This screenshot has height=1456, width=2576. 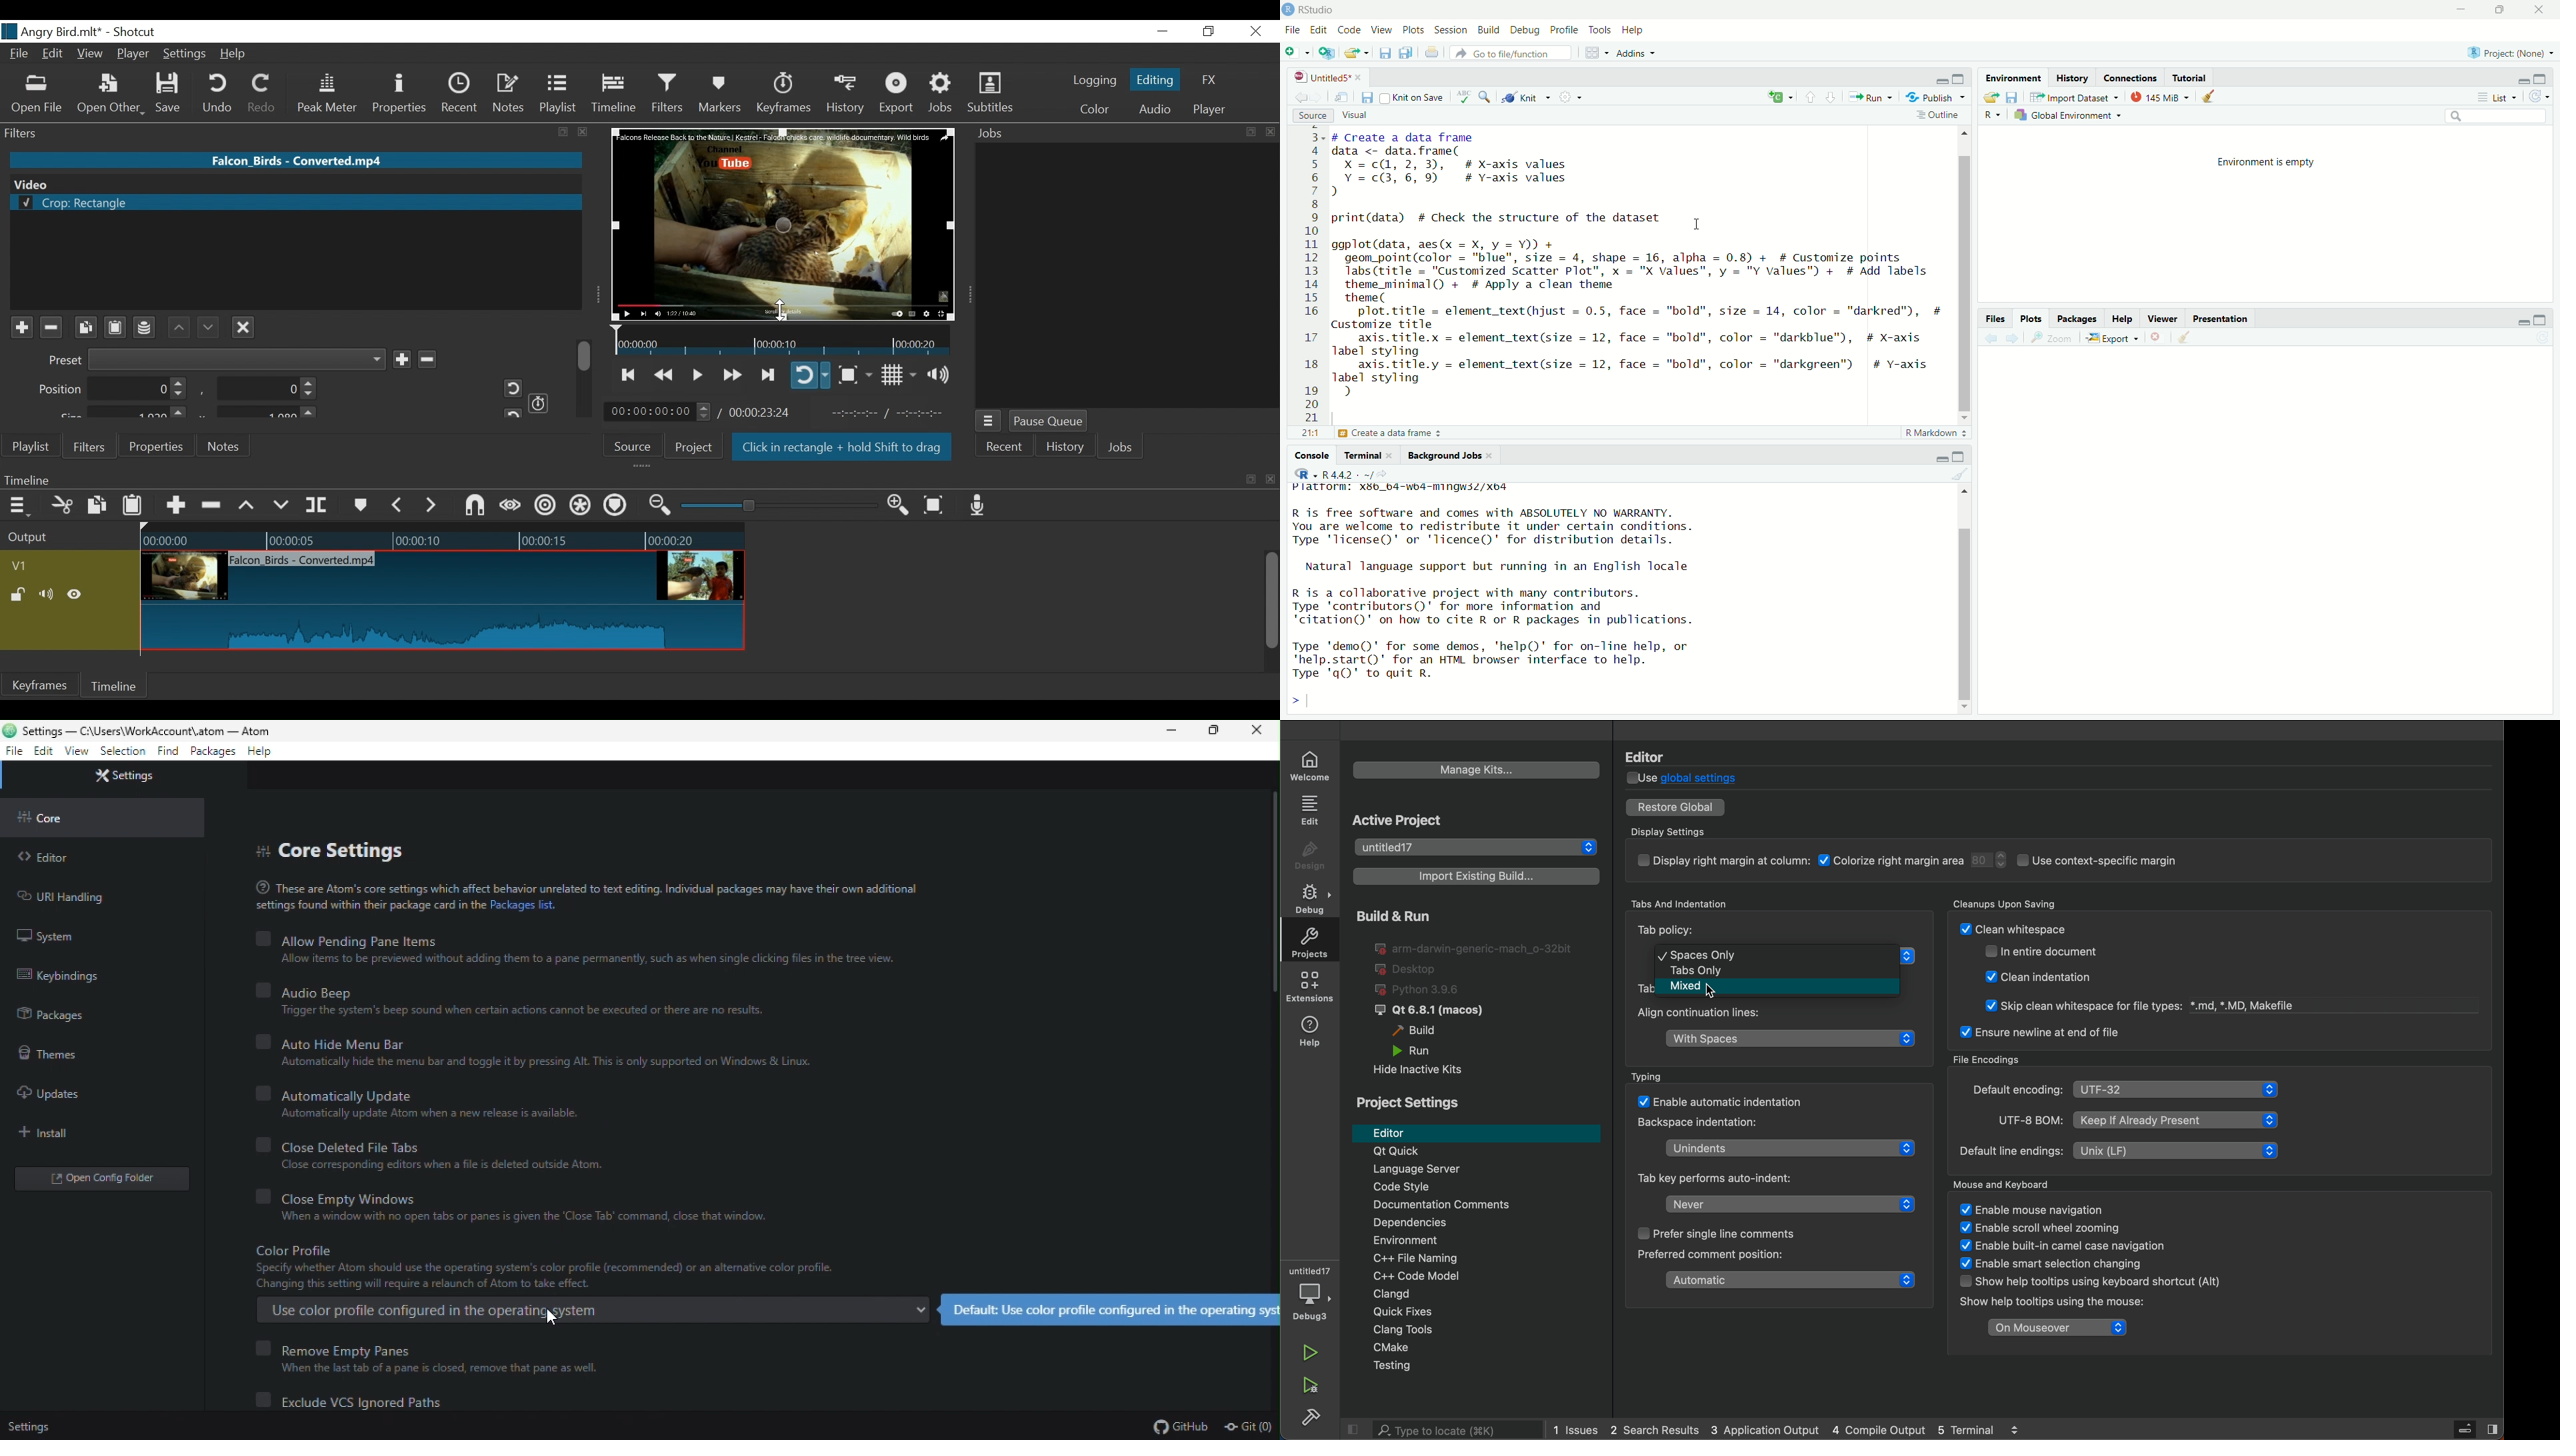 I want to click on global settings, so click(x=1692, y=777).